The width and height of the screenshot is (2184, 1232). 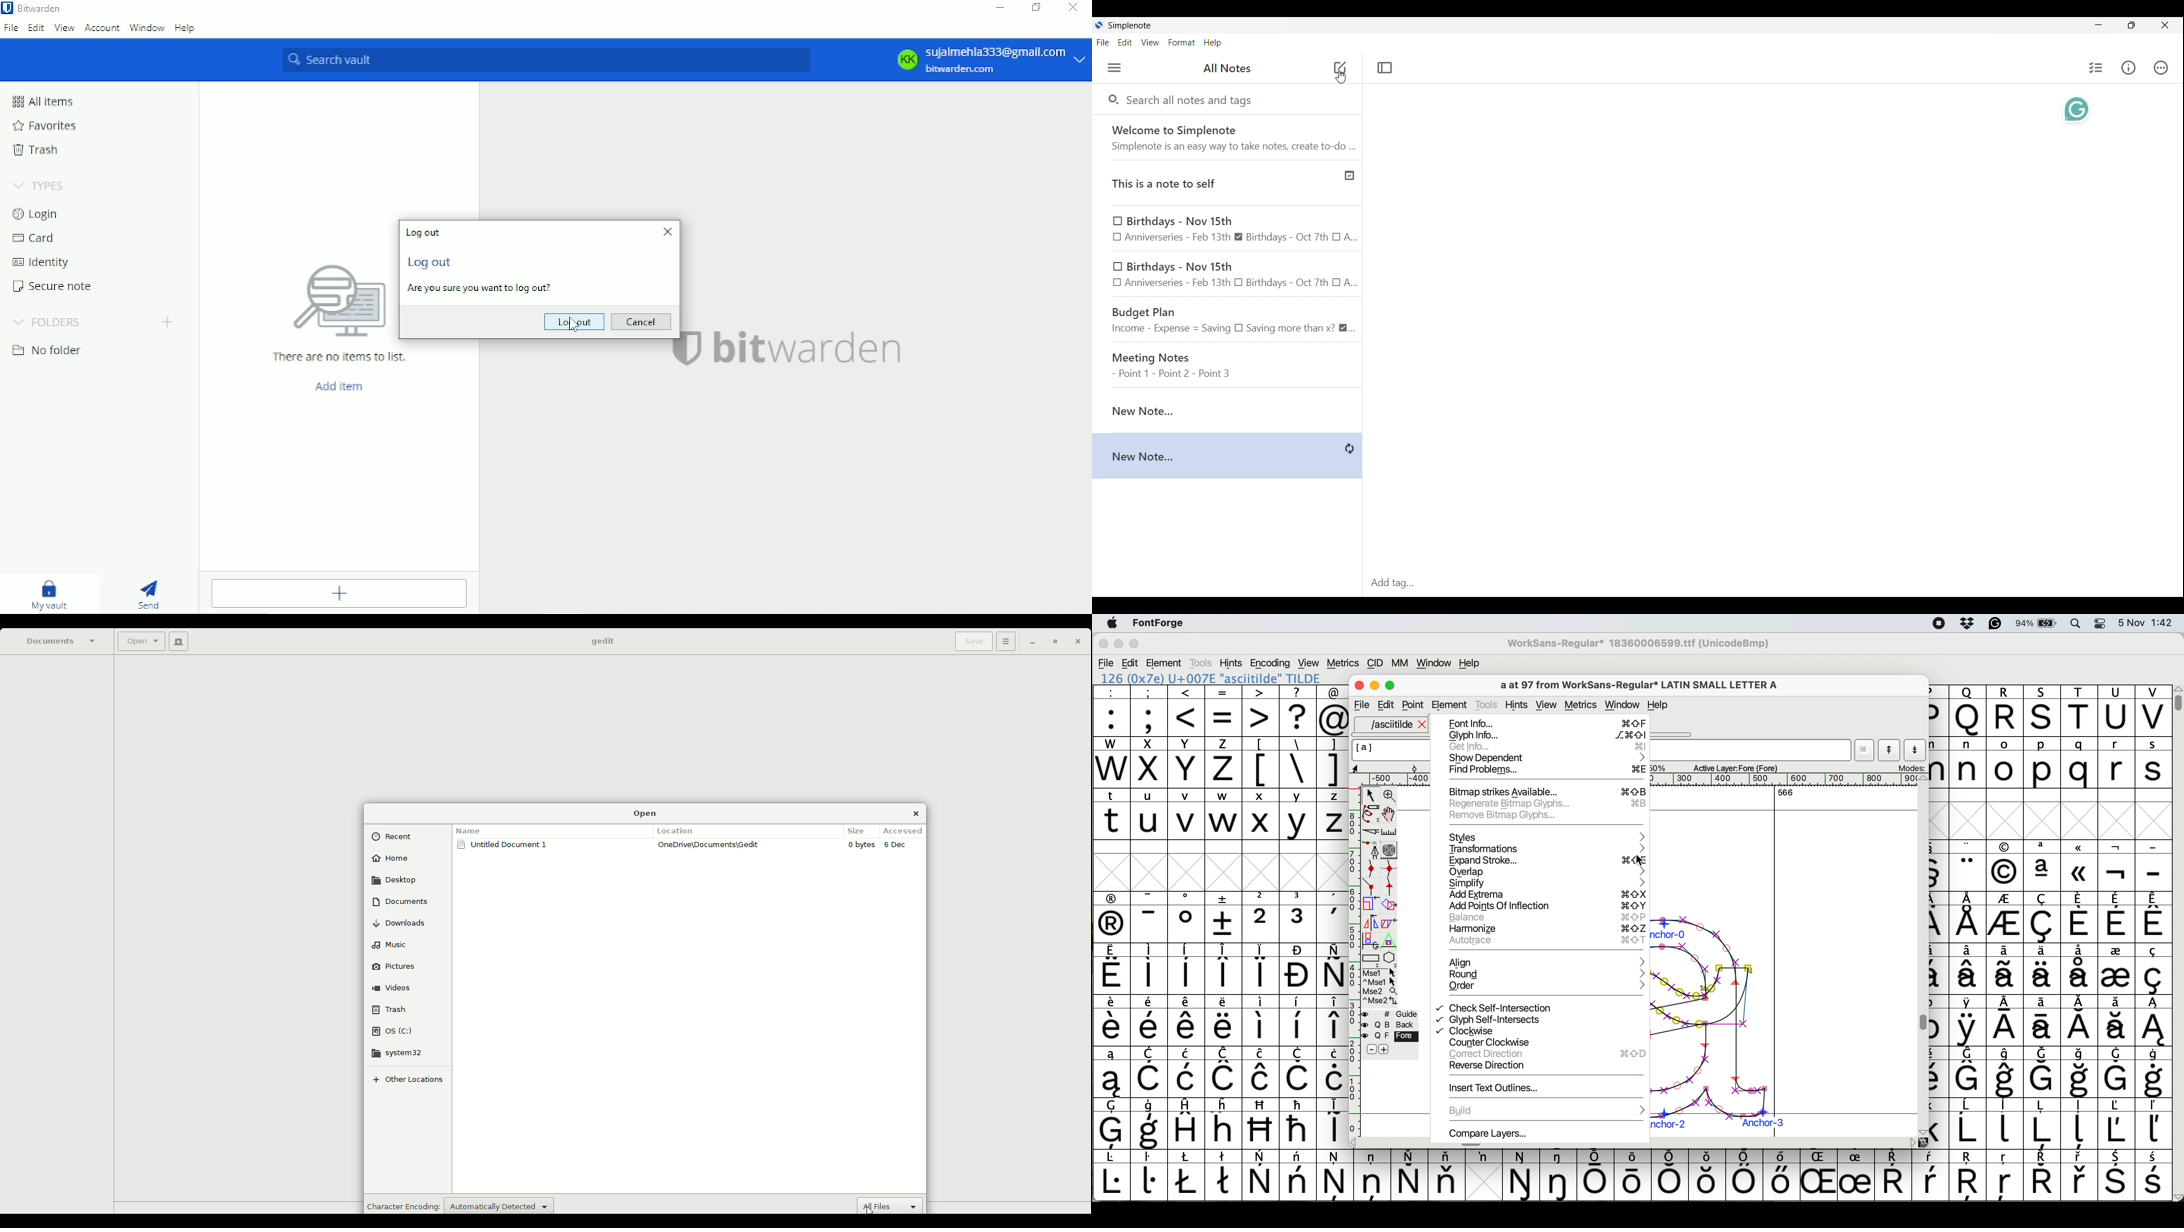 What do you see at coordinates (1893, 1176) in the screenshot?
I see `symbol` at bounding box center [1893, 1176].